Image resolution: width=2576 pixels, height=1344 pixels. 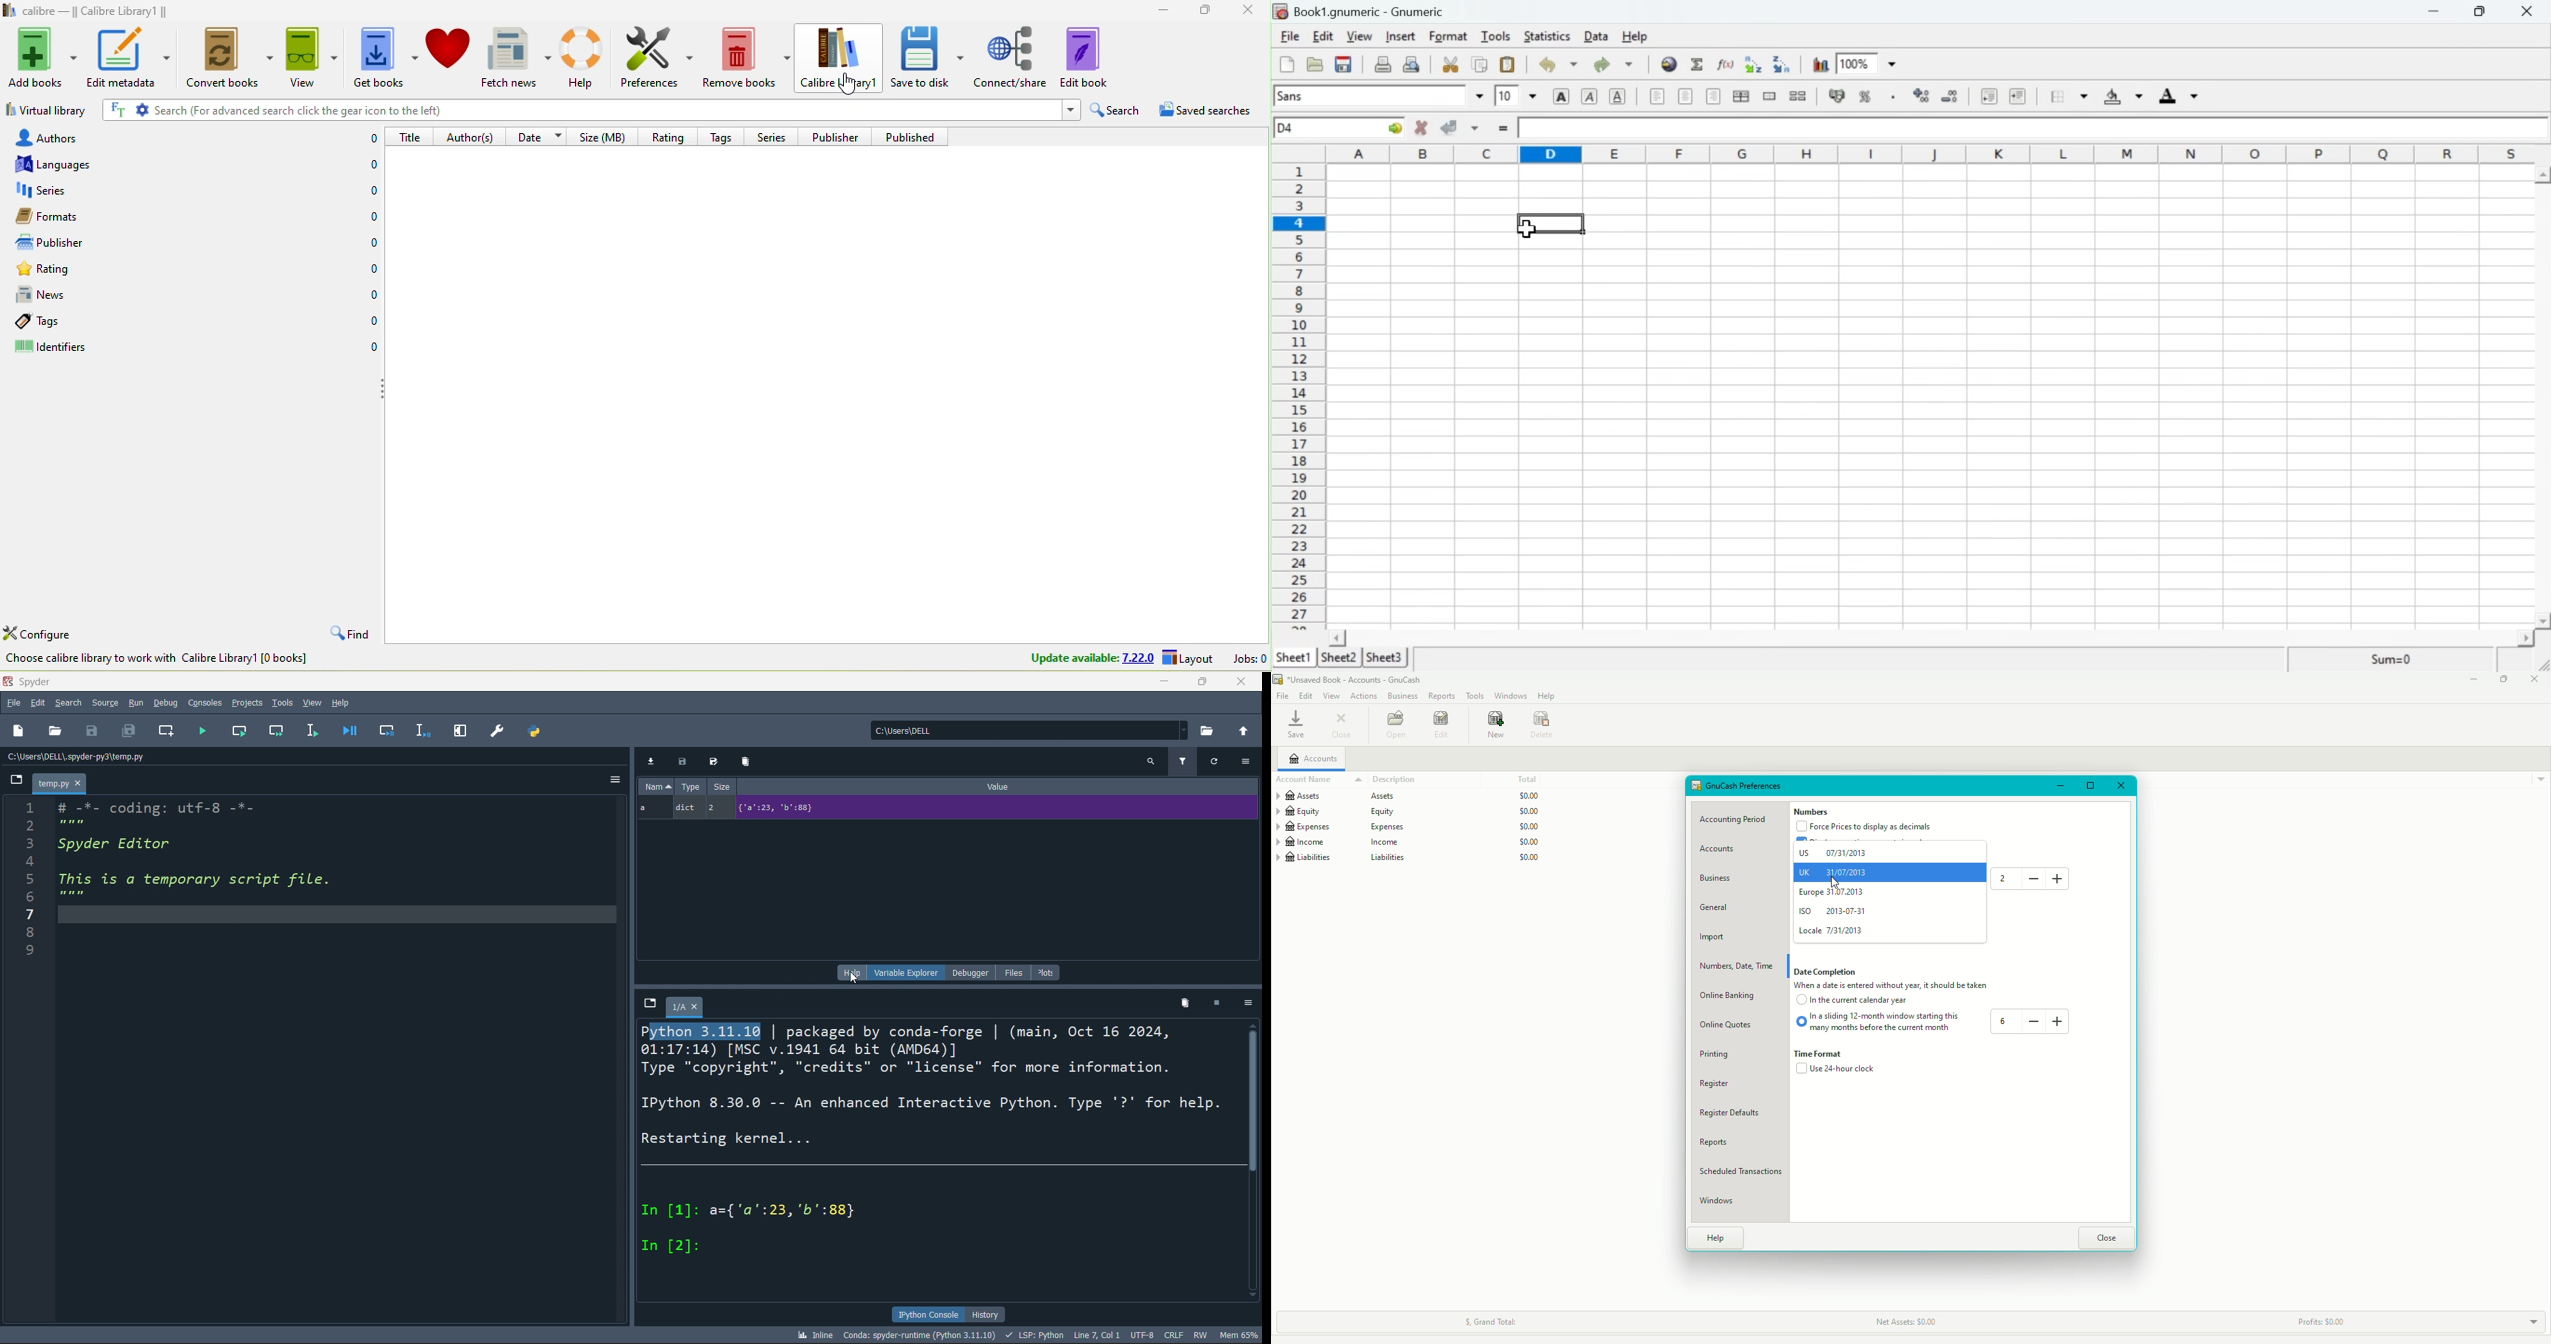 I want to click on US, so click(x=1836, y=852).